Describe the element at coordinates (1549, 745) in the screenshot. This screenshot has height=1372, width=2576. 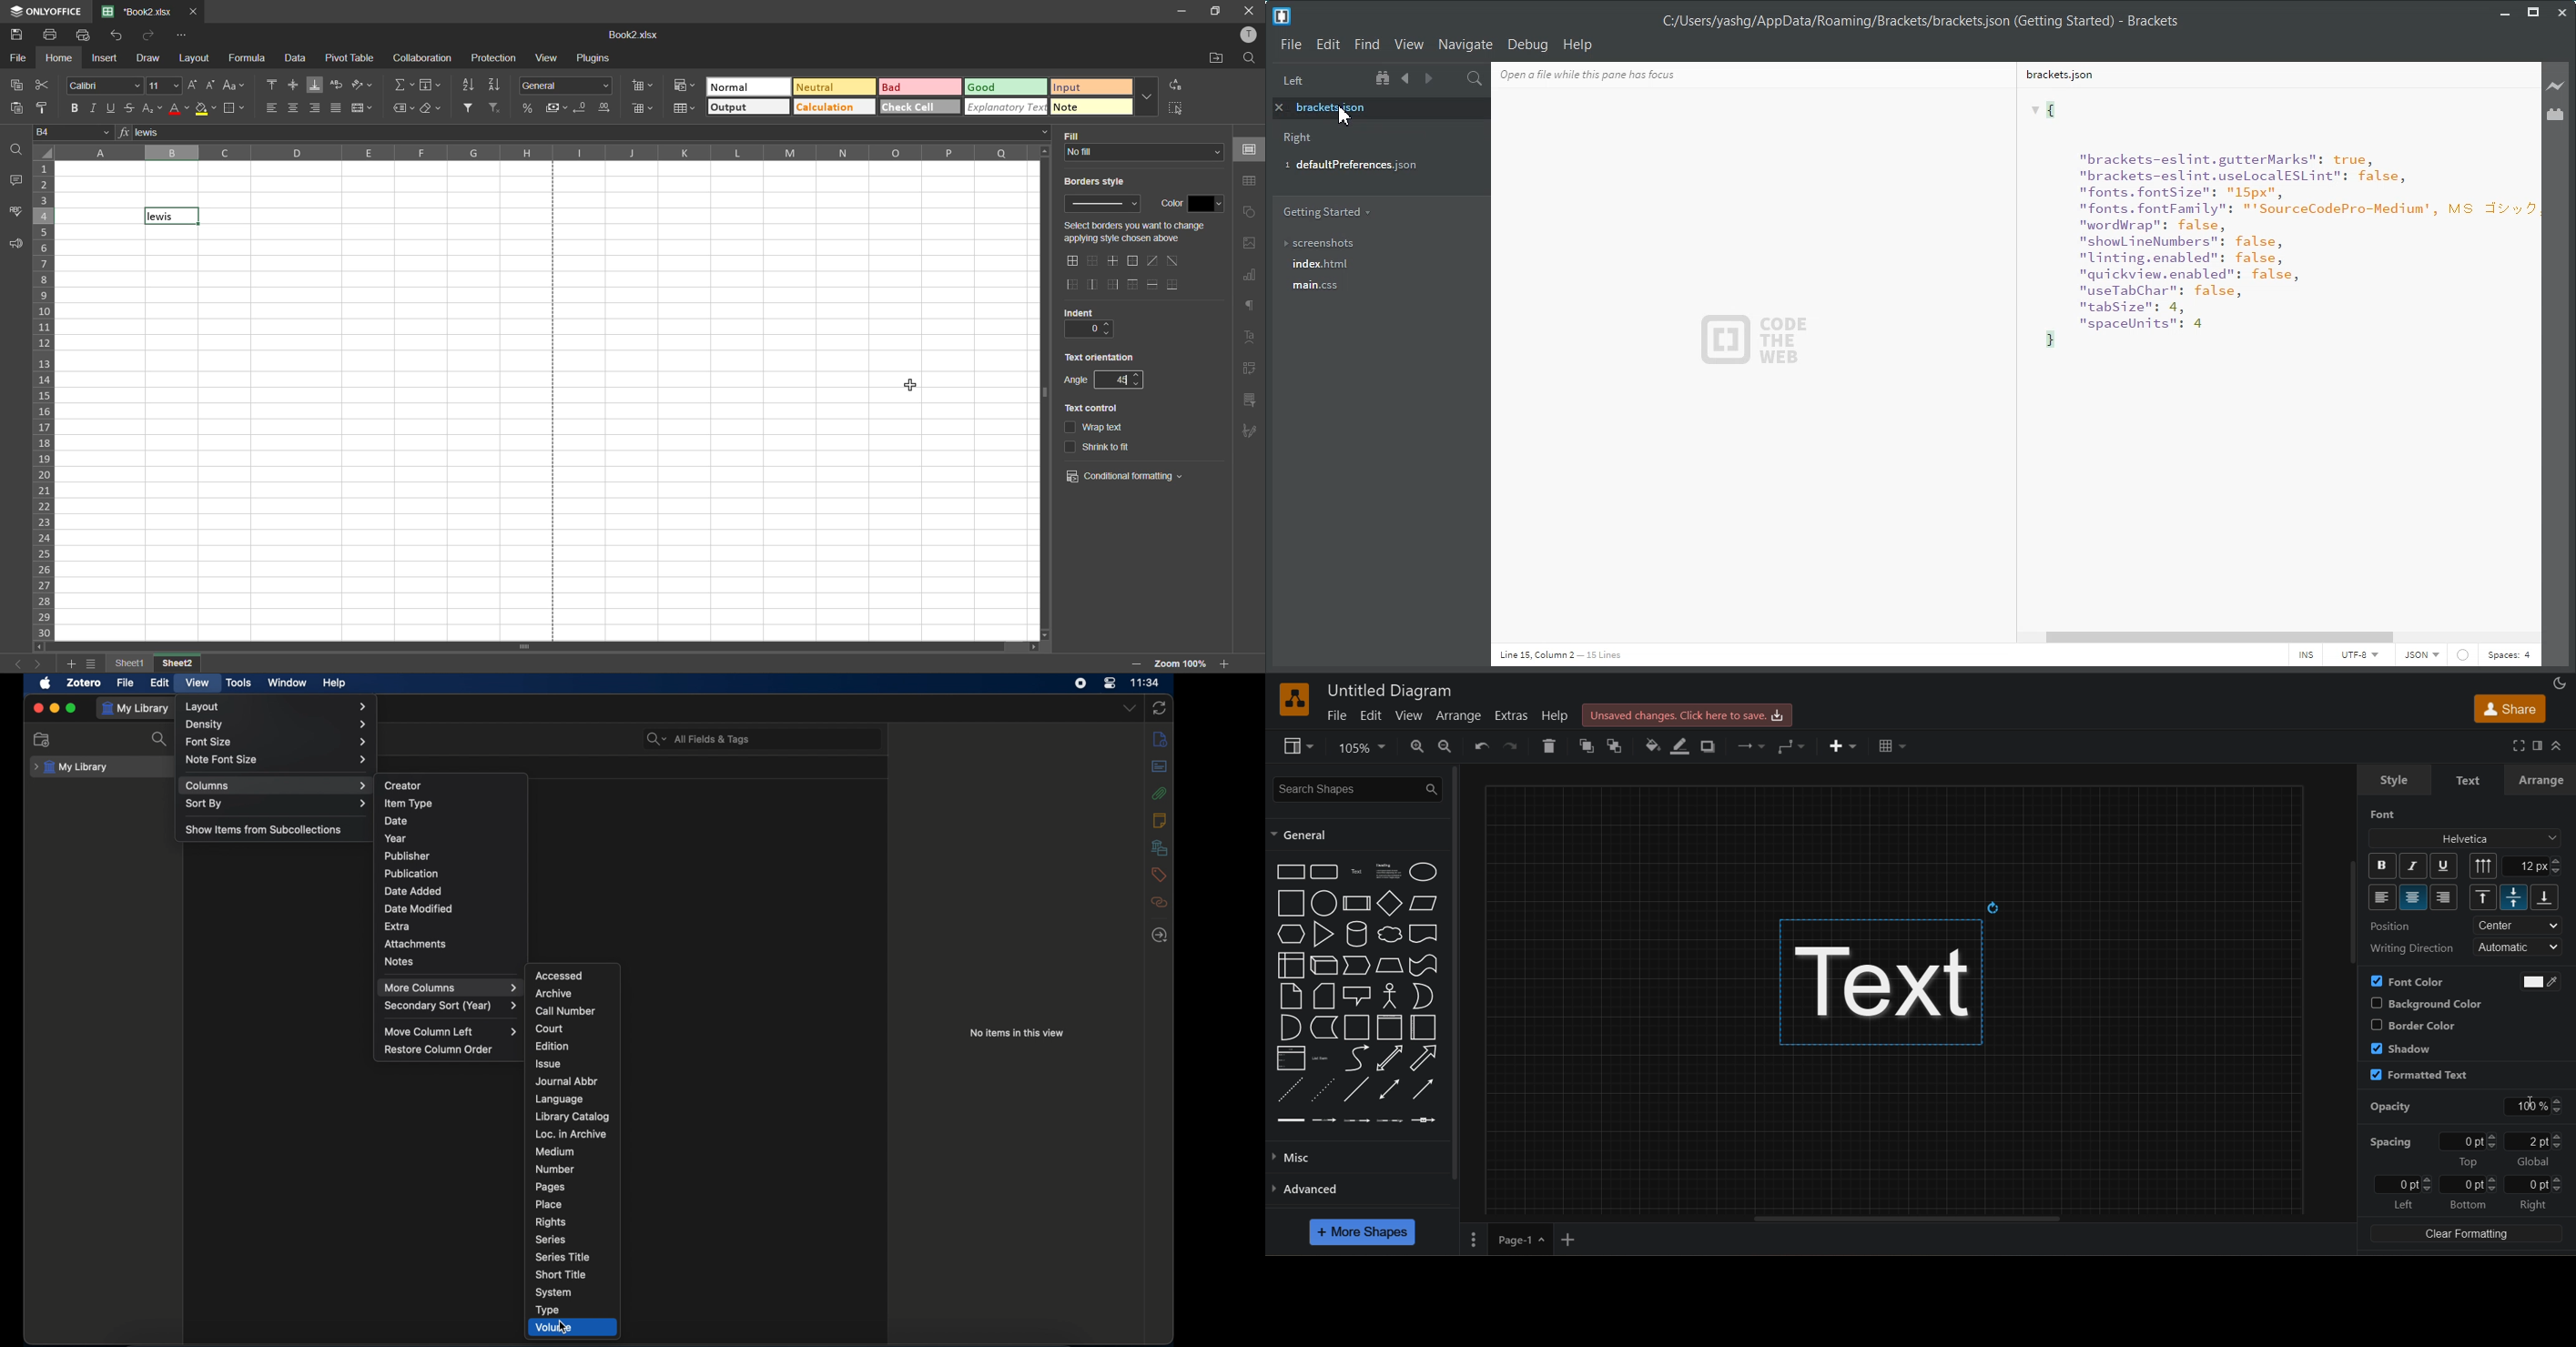
I see `delete` at that location.